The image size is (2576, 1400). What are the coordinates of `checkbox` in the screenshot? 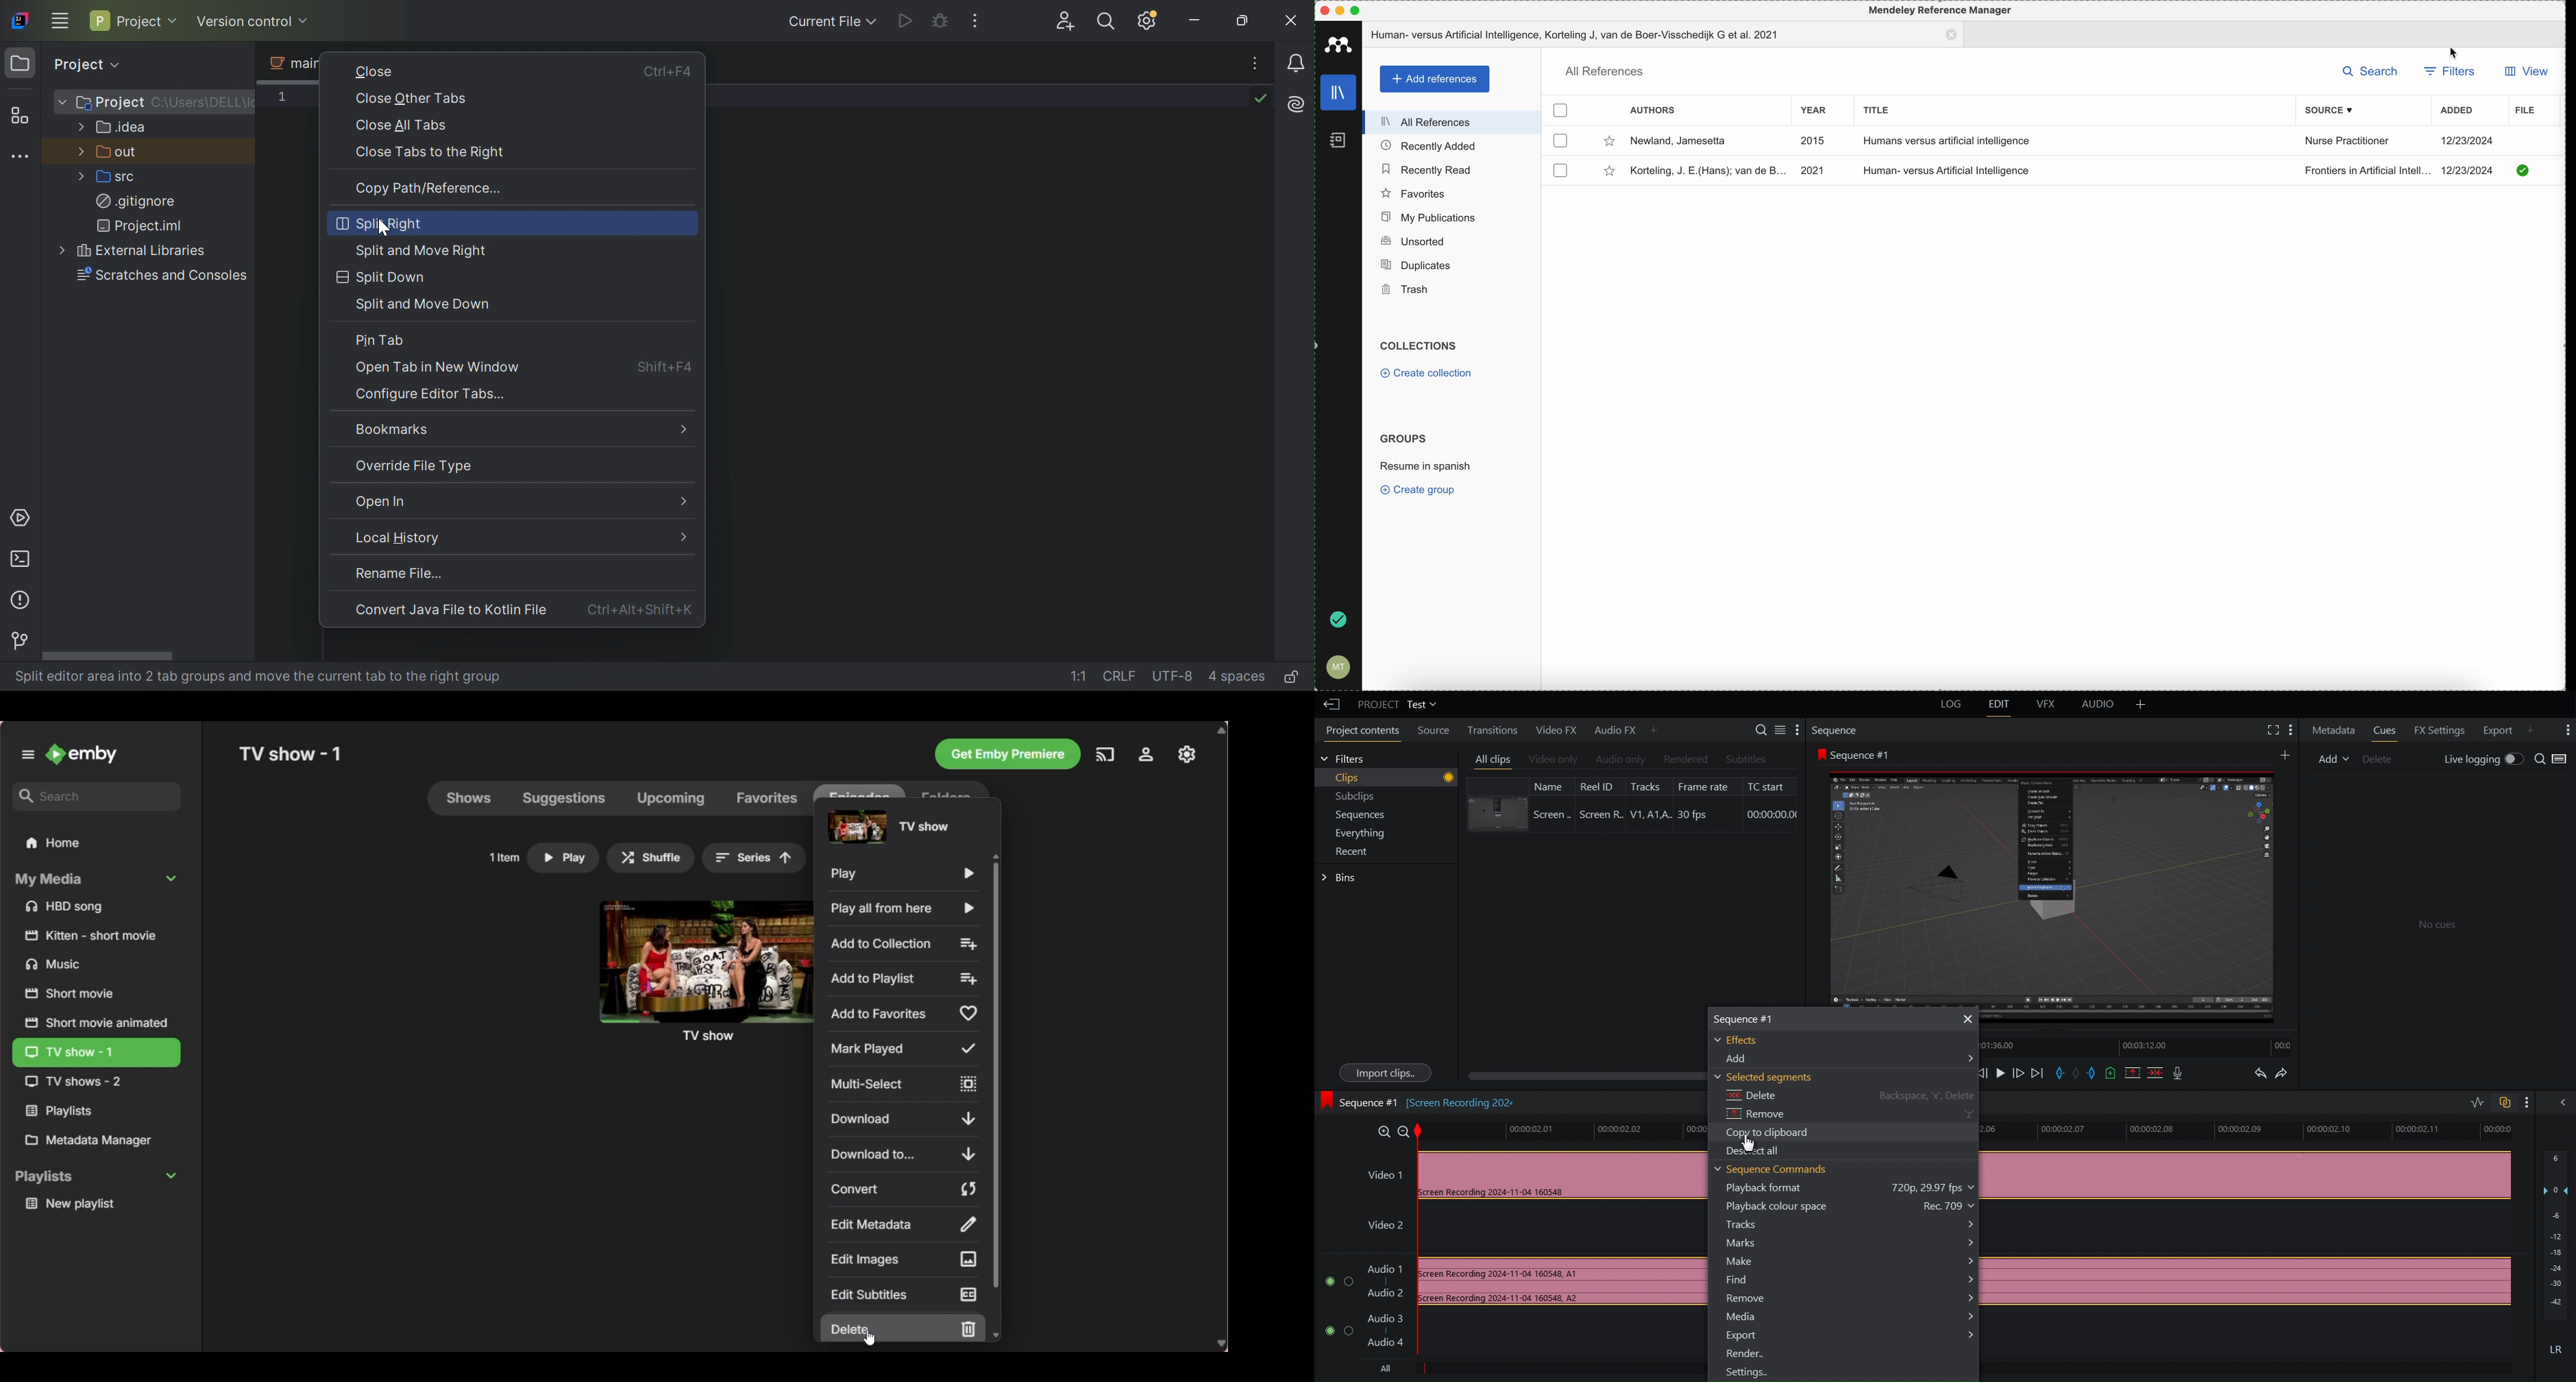 It's located at (1558, 169).